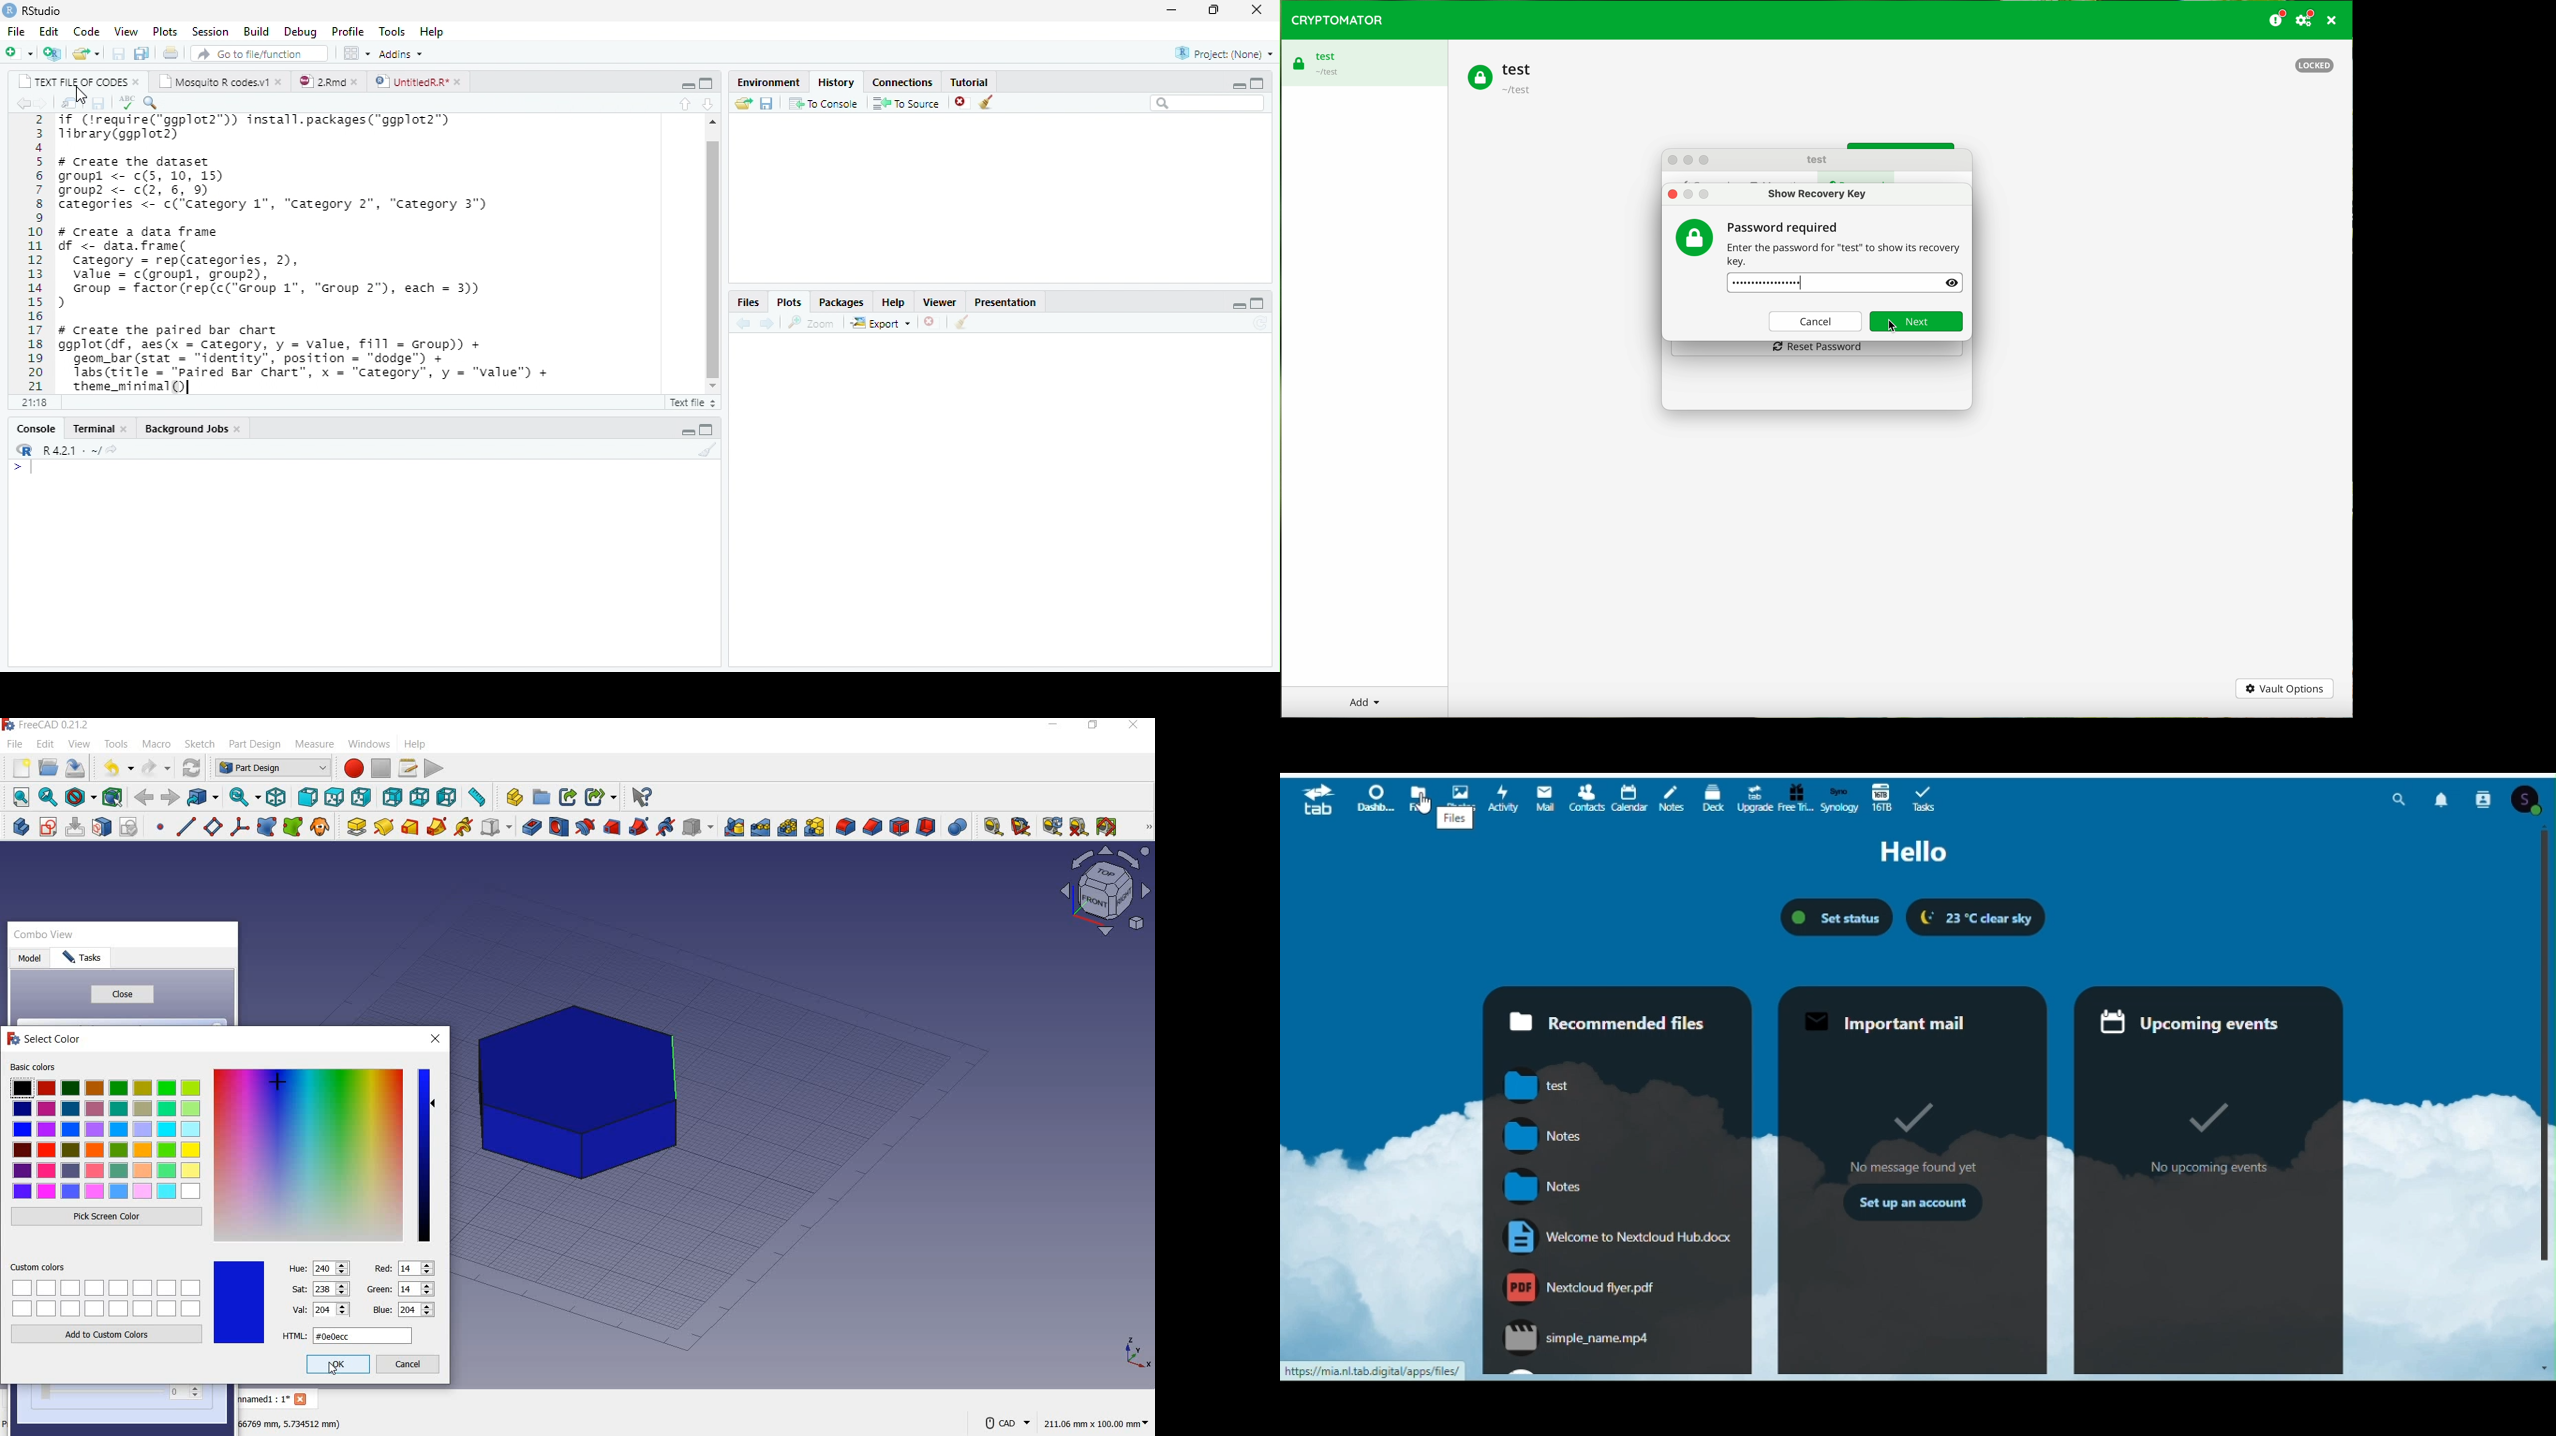 This screenshot has width=2576, height=1456. Describe the element at coordinates (841, 301) in the screenshot. I see `packages` at that location.